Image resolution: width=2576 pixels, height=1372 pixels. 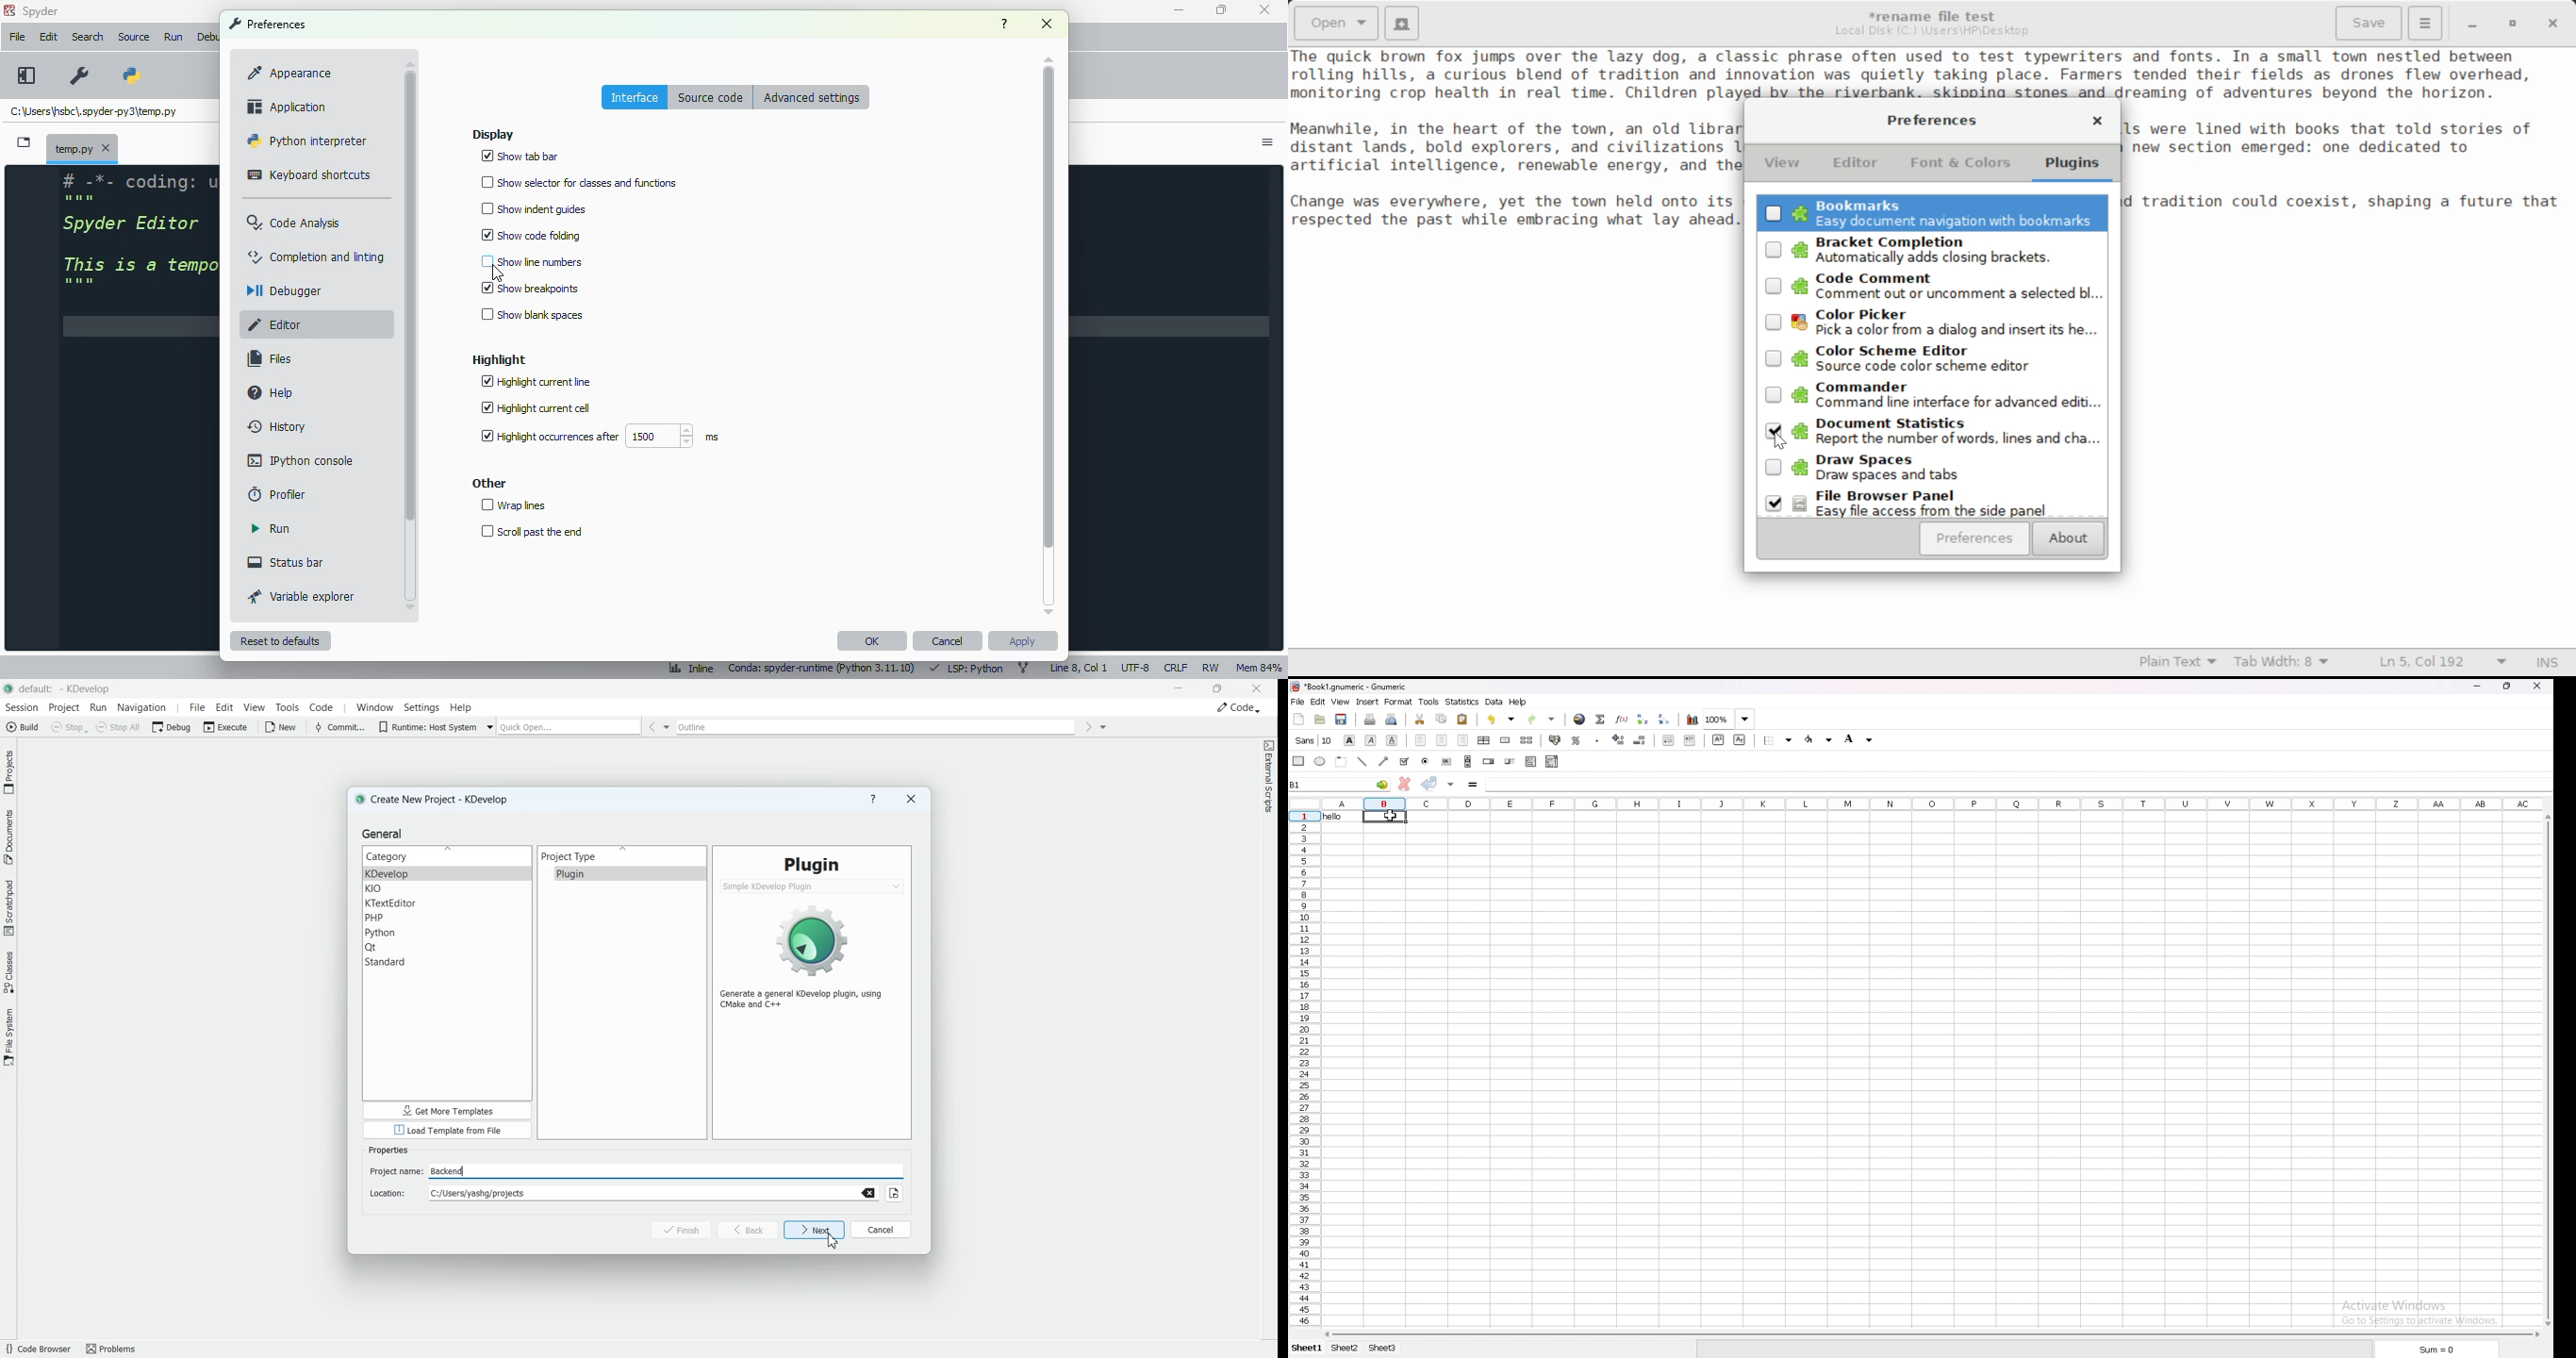 I want to click on scroll past the end, so click(x=530, y=531).